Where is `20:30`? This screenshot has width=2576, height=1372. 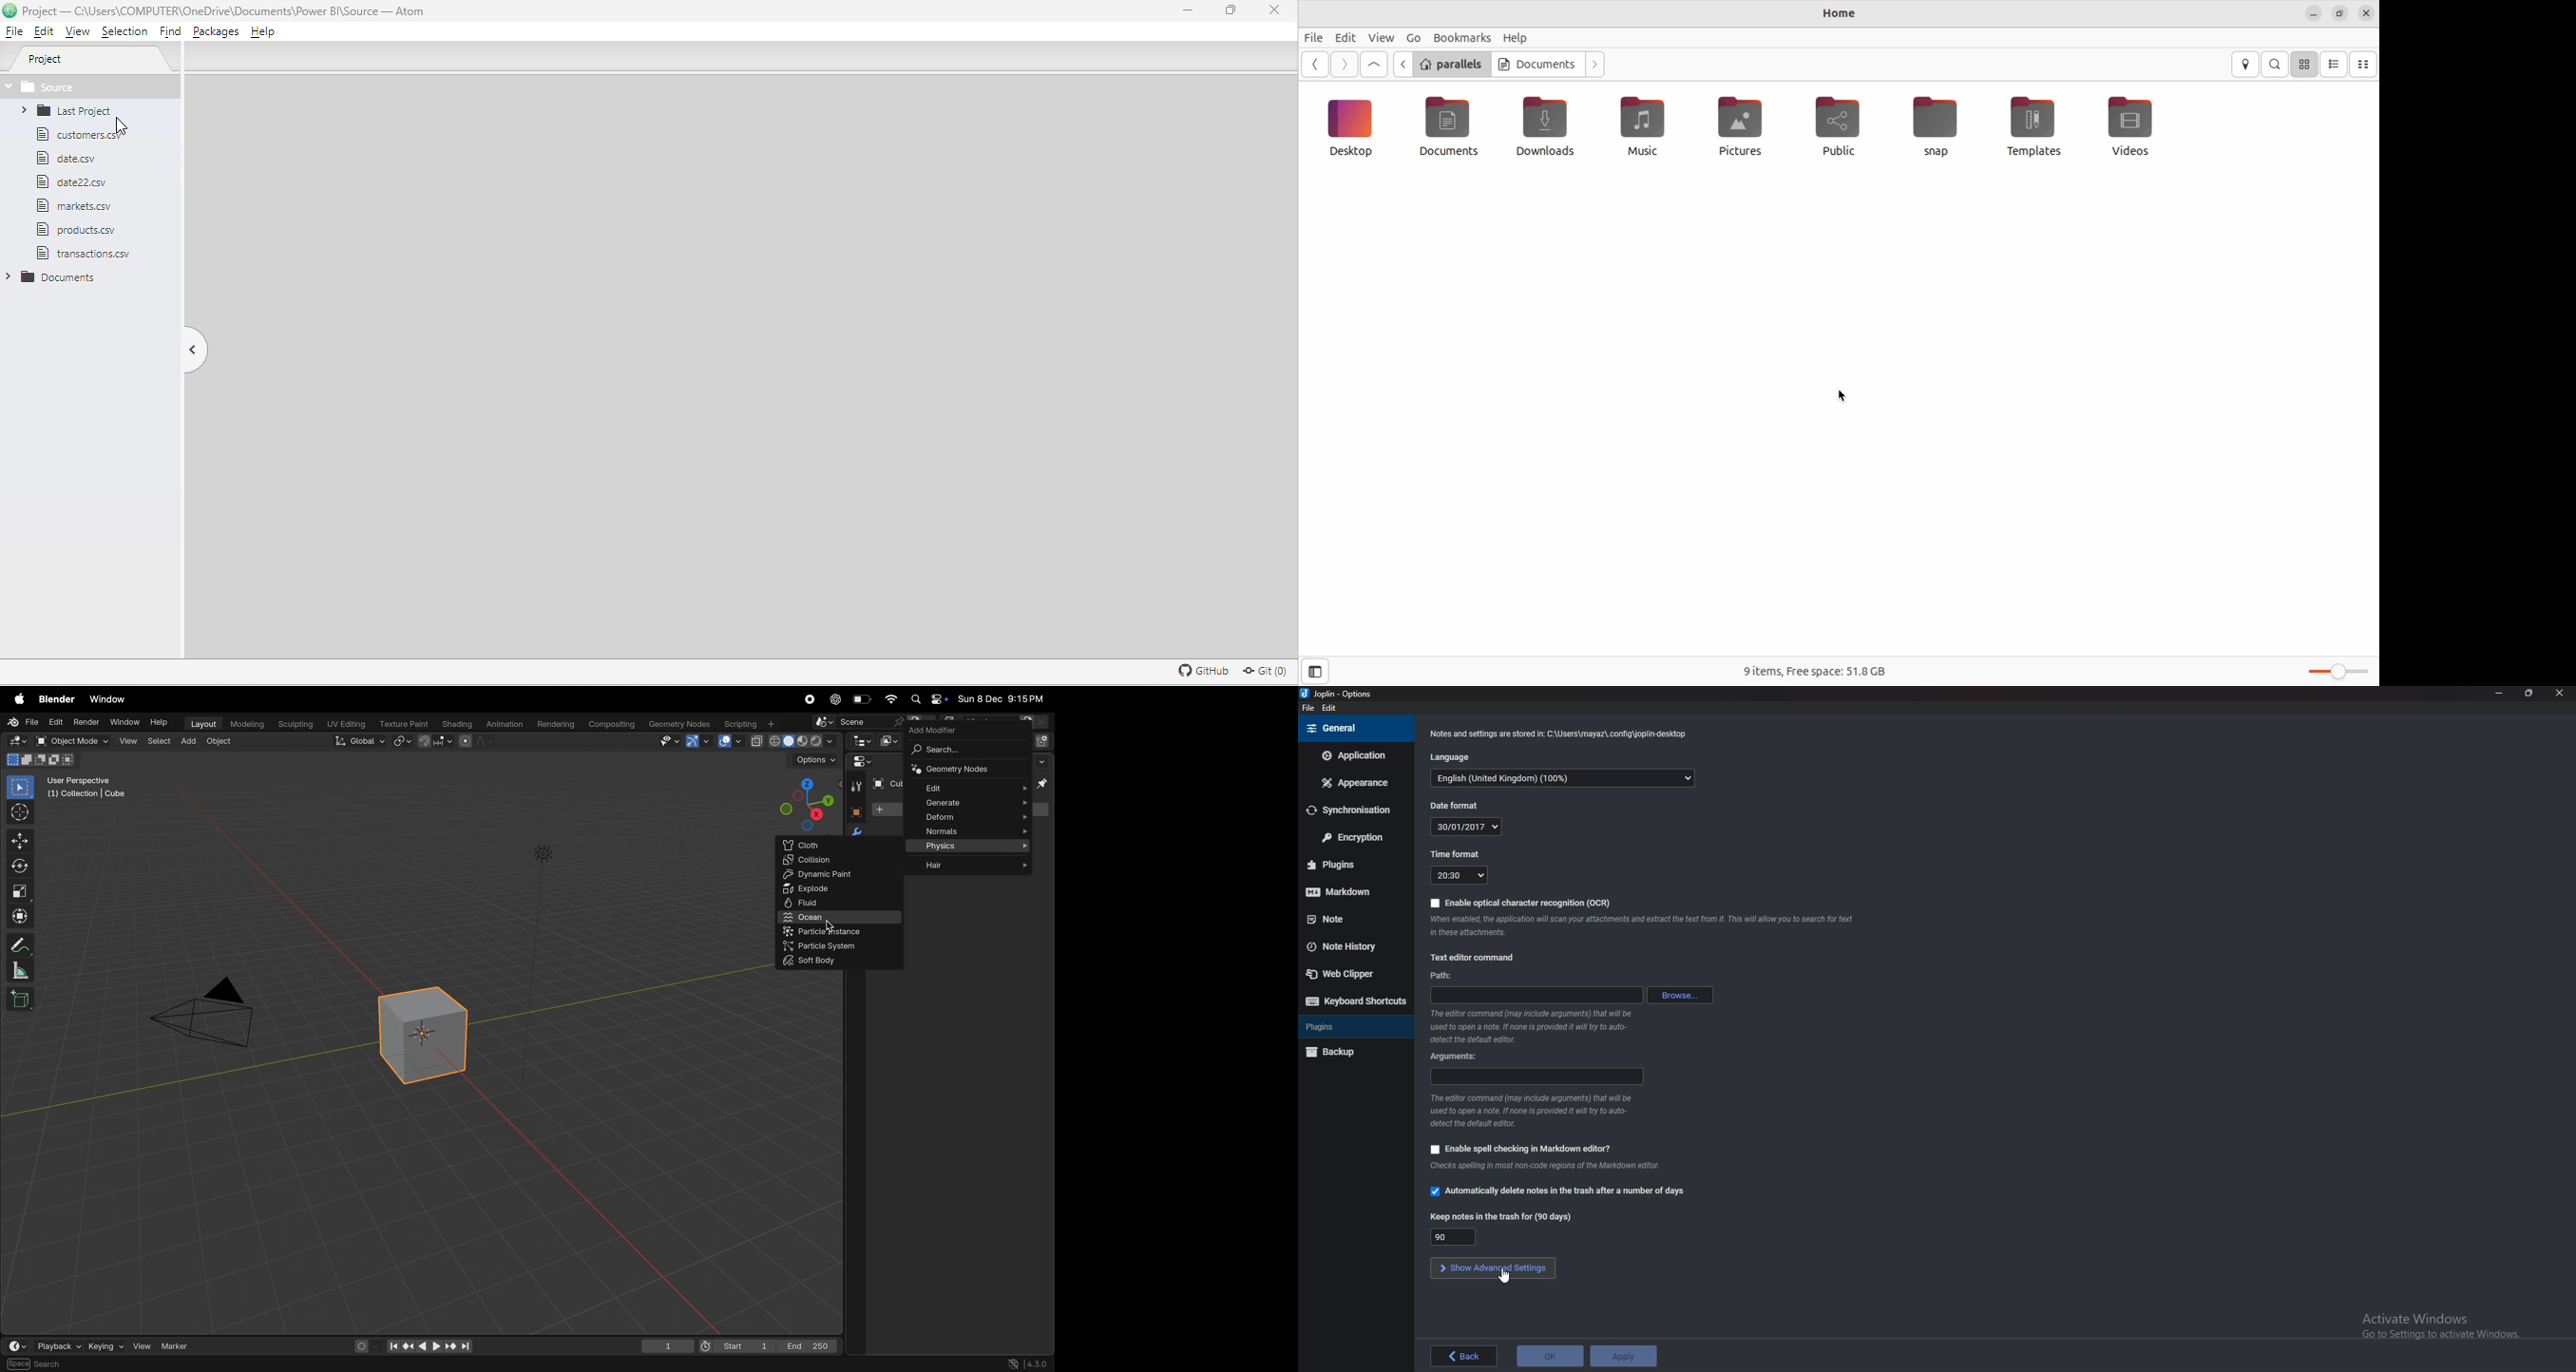
20:30 is located at coordinates (1458, 876).